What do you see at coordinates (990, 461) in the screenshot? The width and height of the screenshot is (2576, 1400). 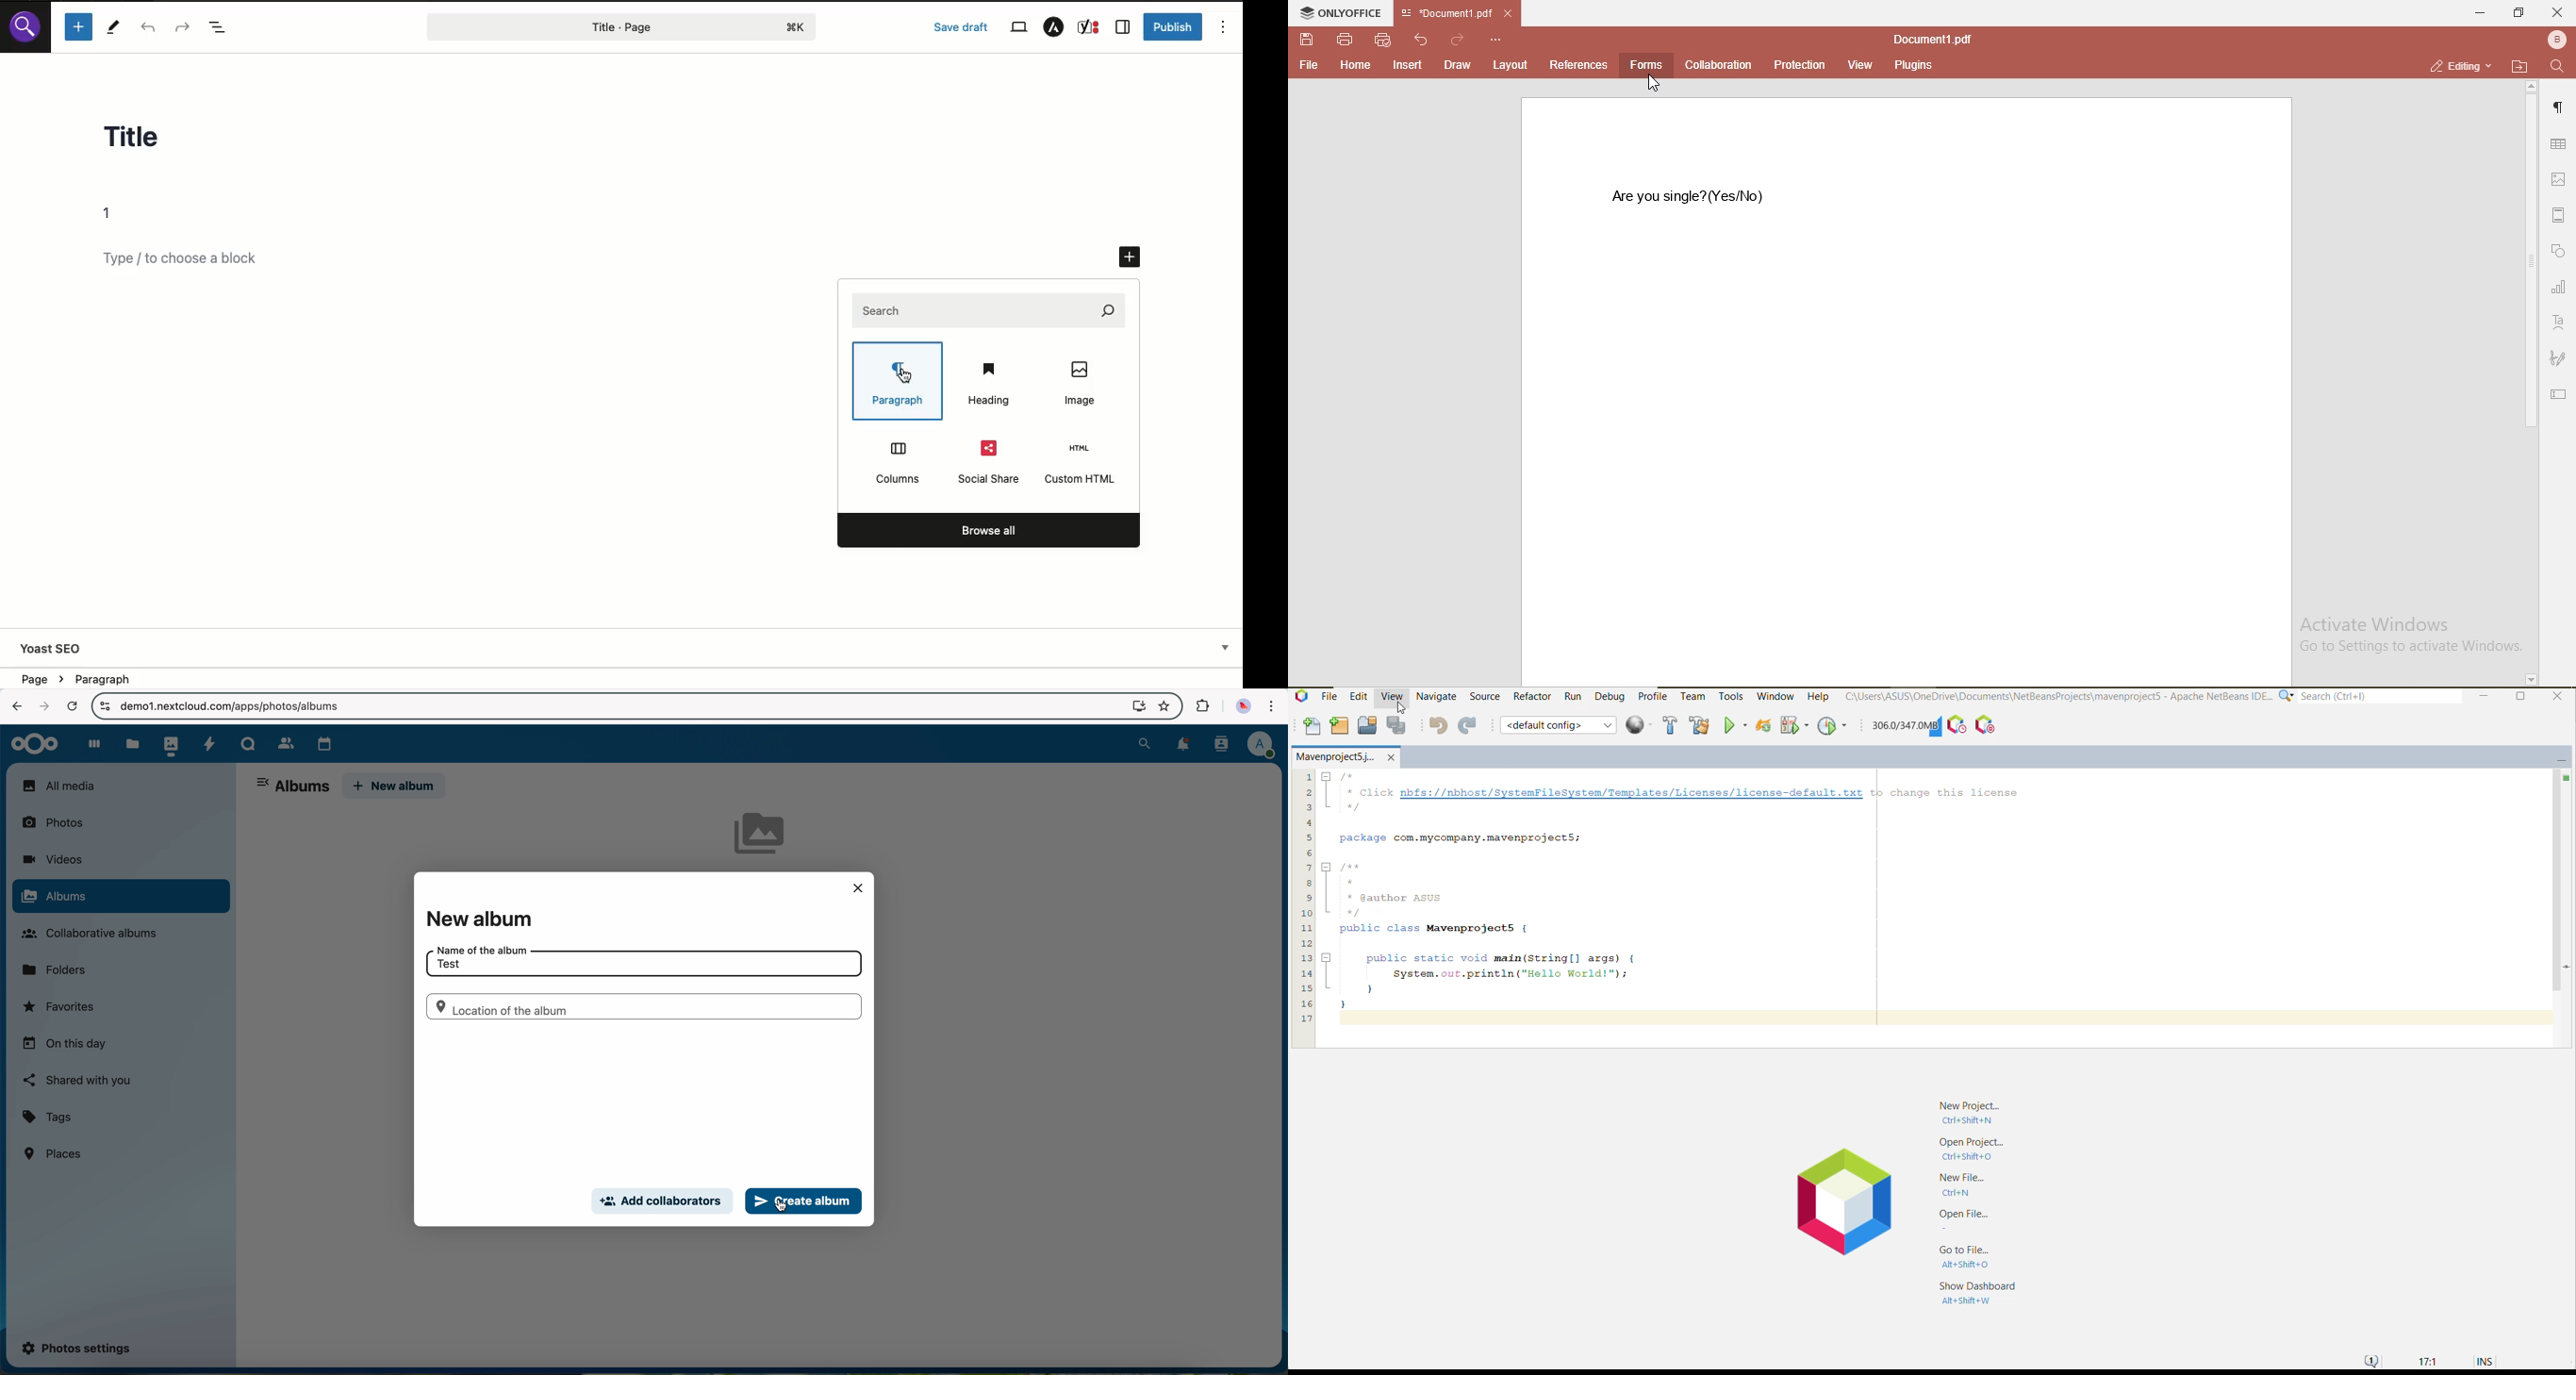 I see `Social share` at bounding box center [990, 461].